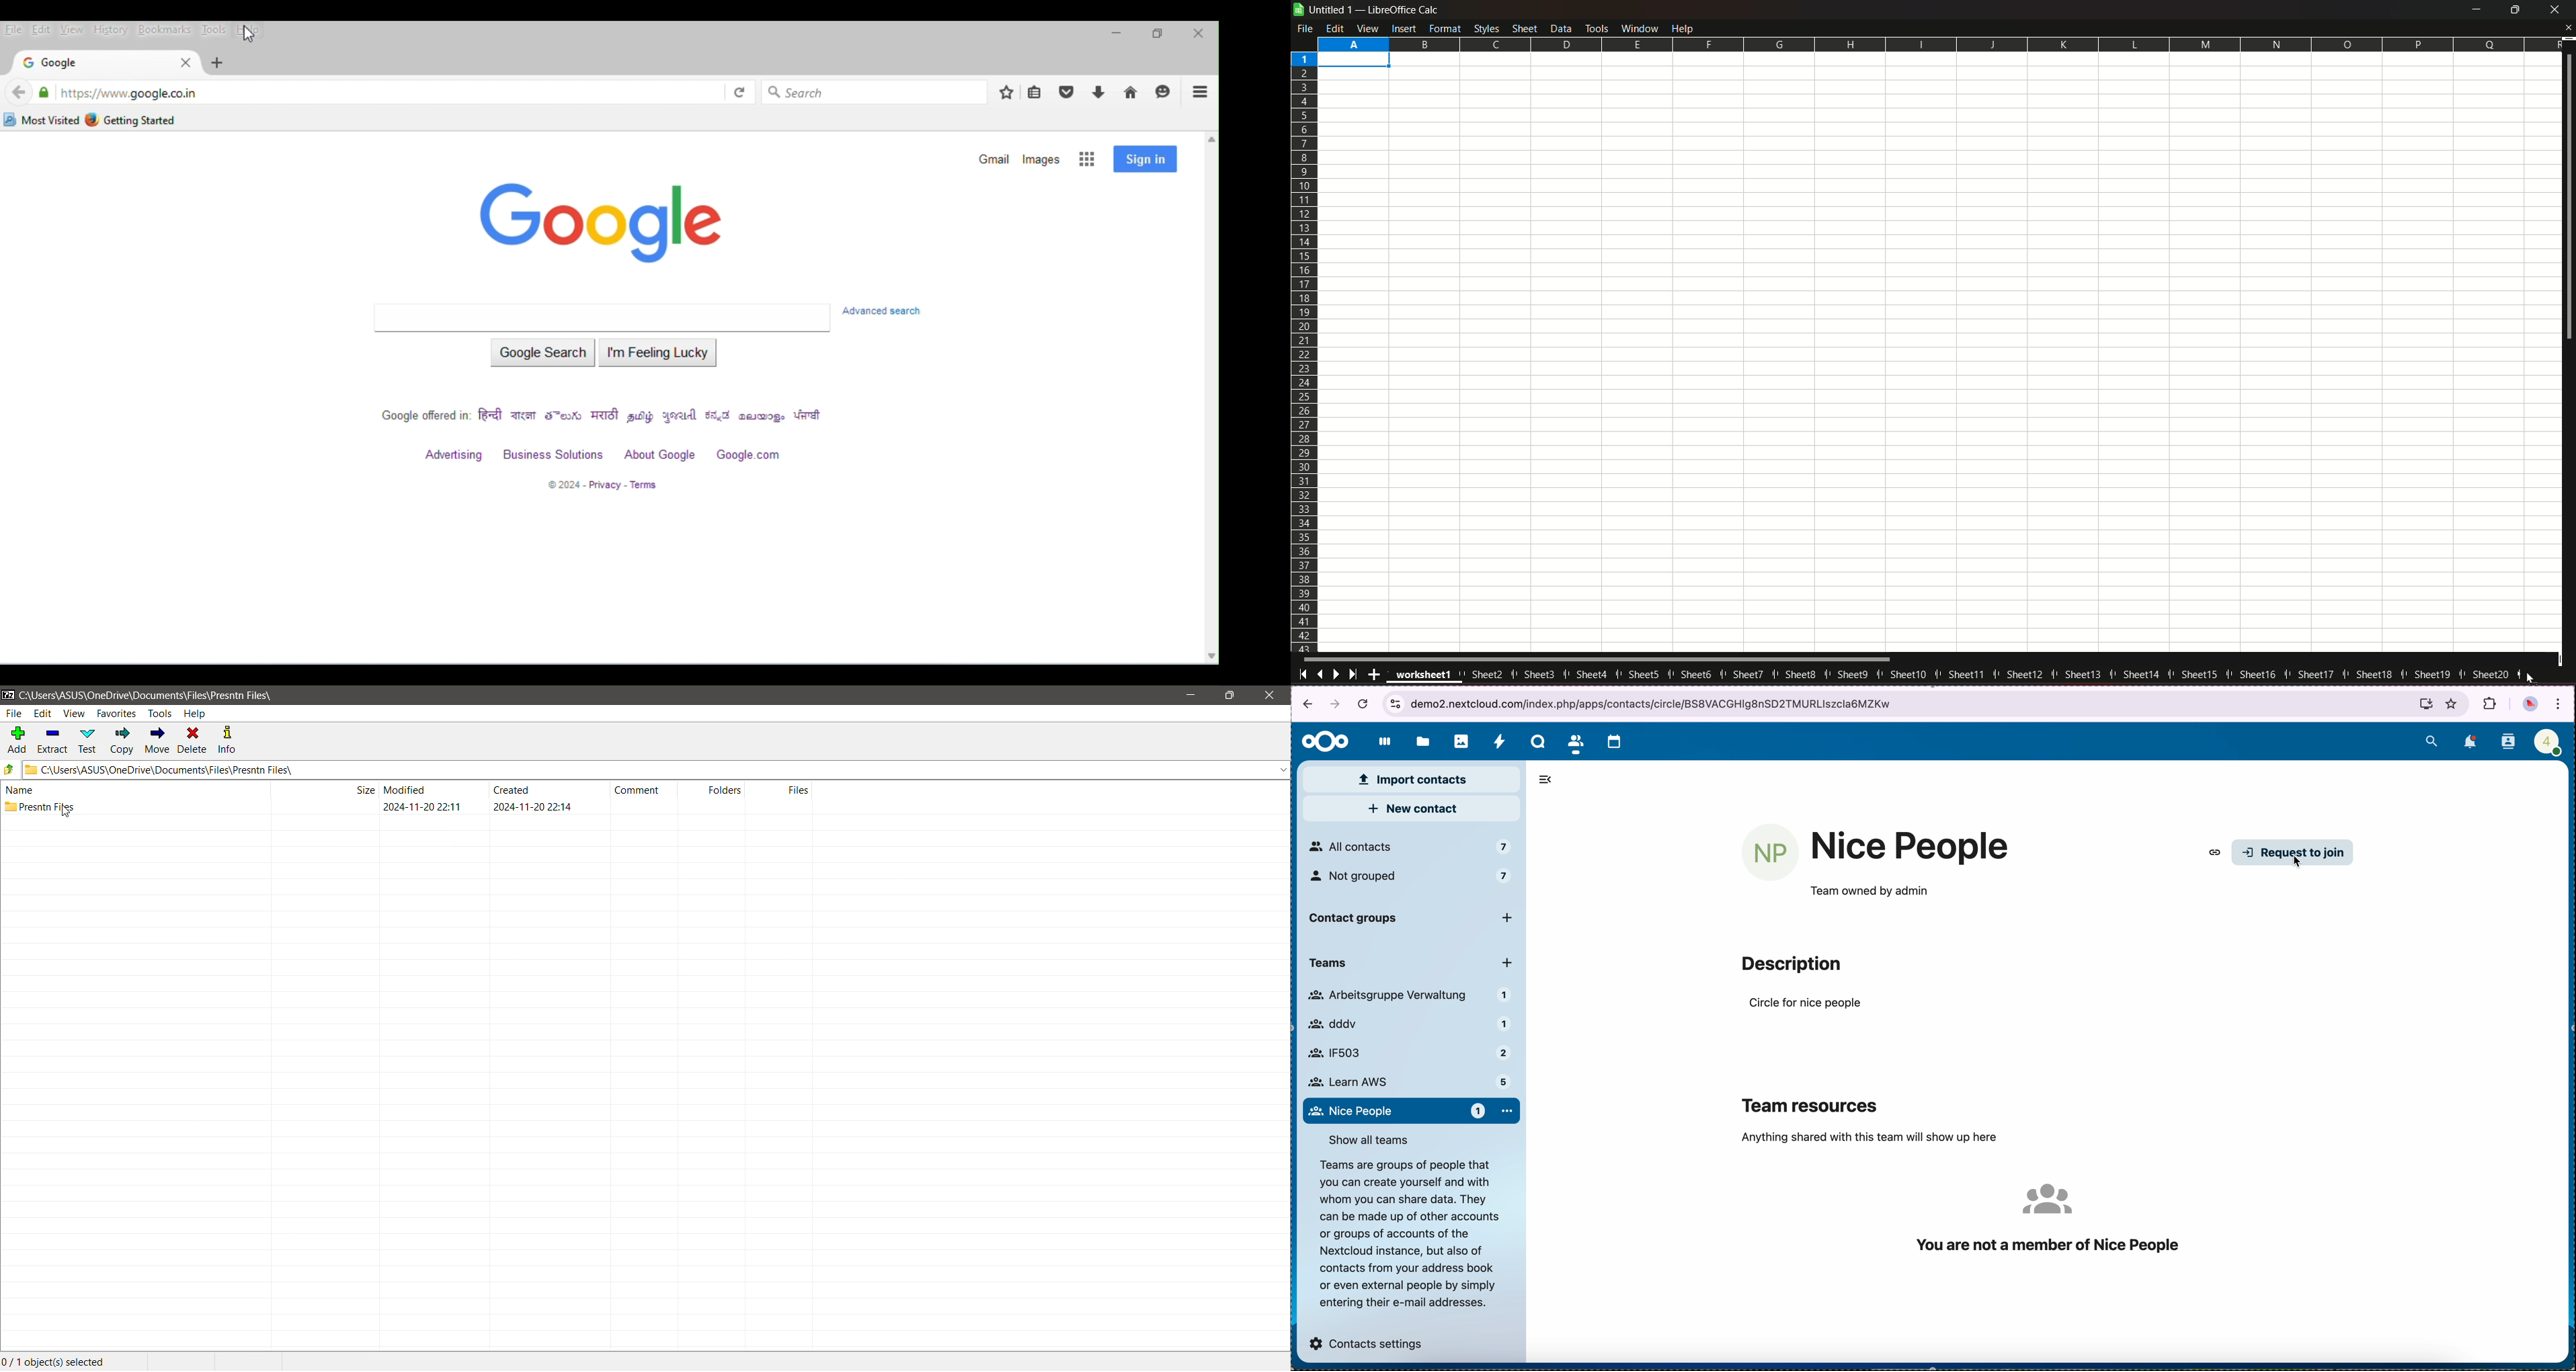 Image resolution: width=2576 pixels, height=1372 pixels. What do you see at coordinates (809, 416) in the screenshot?
I see `punjabi` at bounding box center [809, 416].